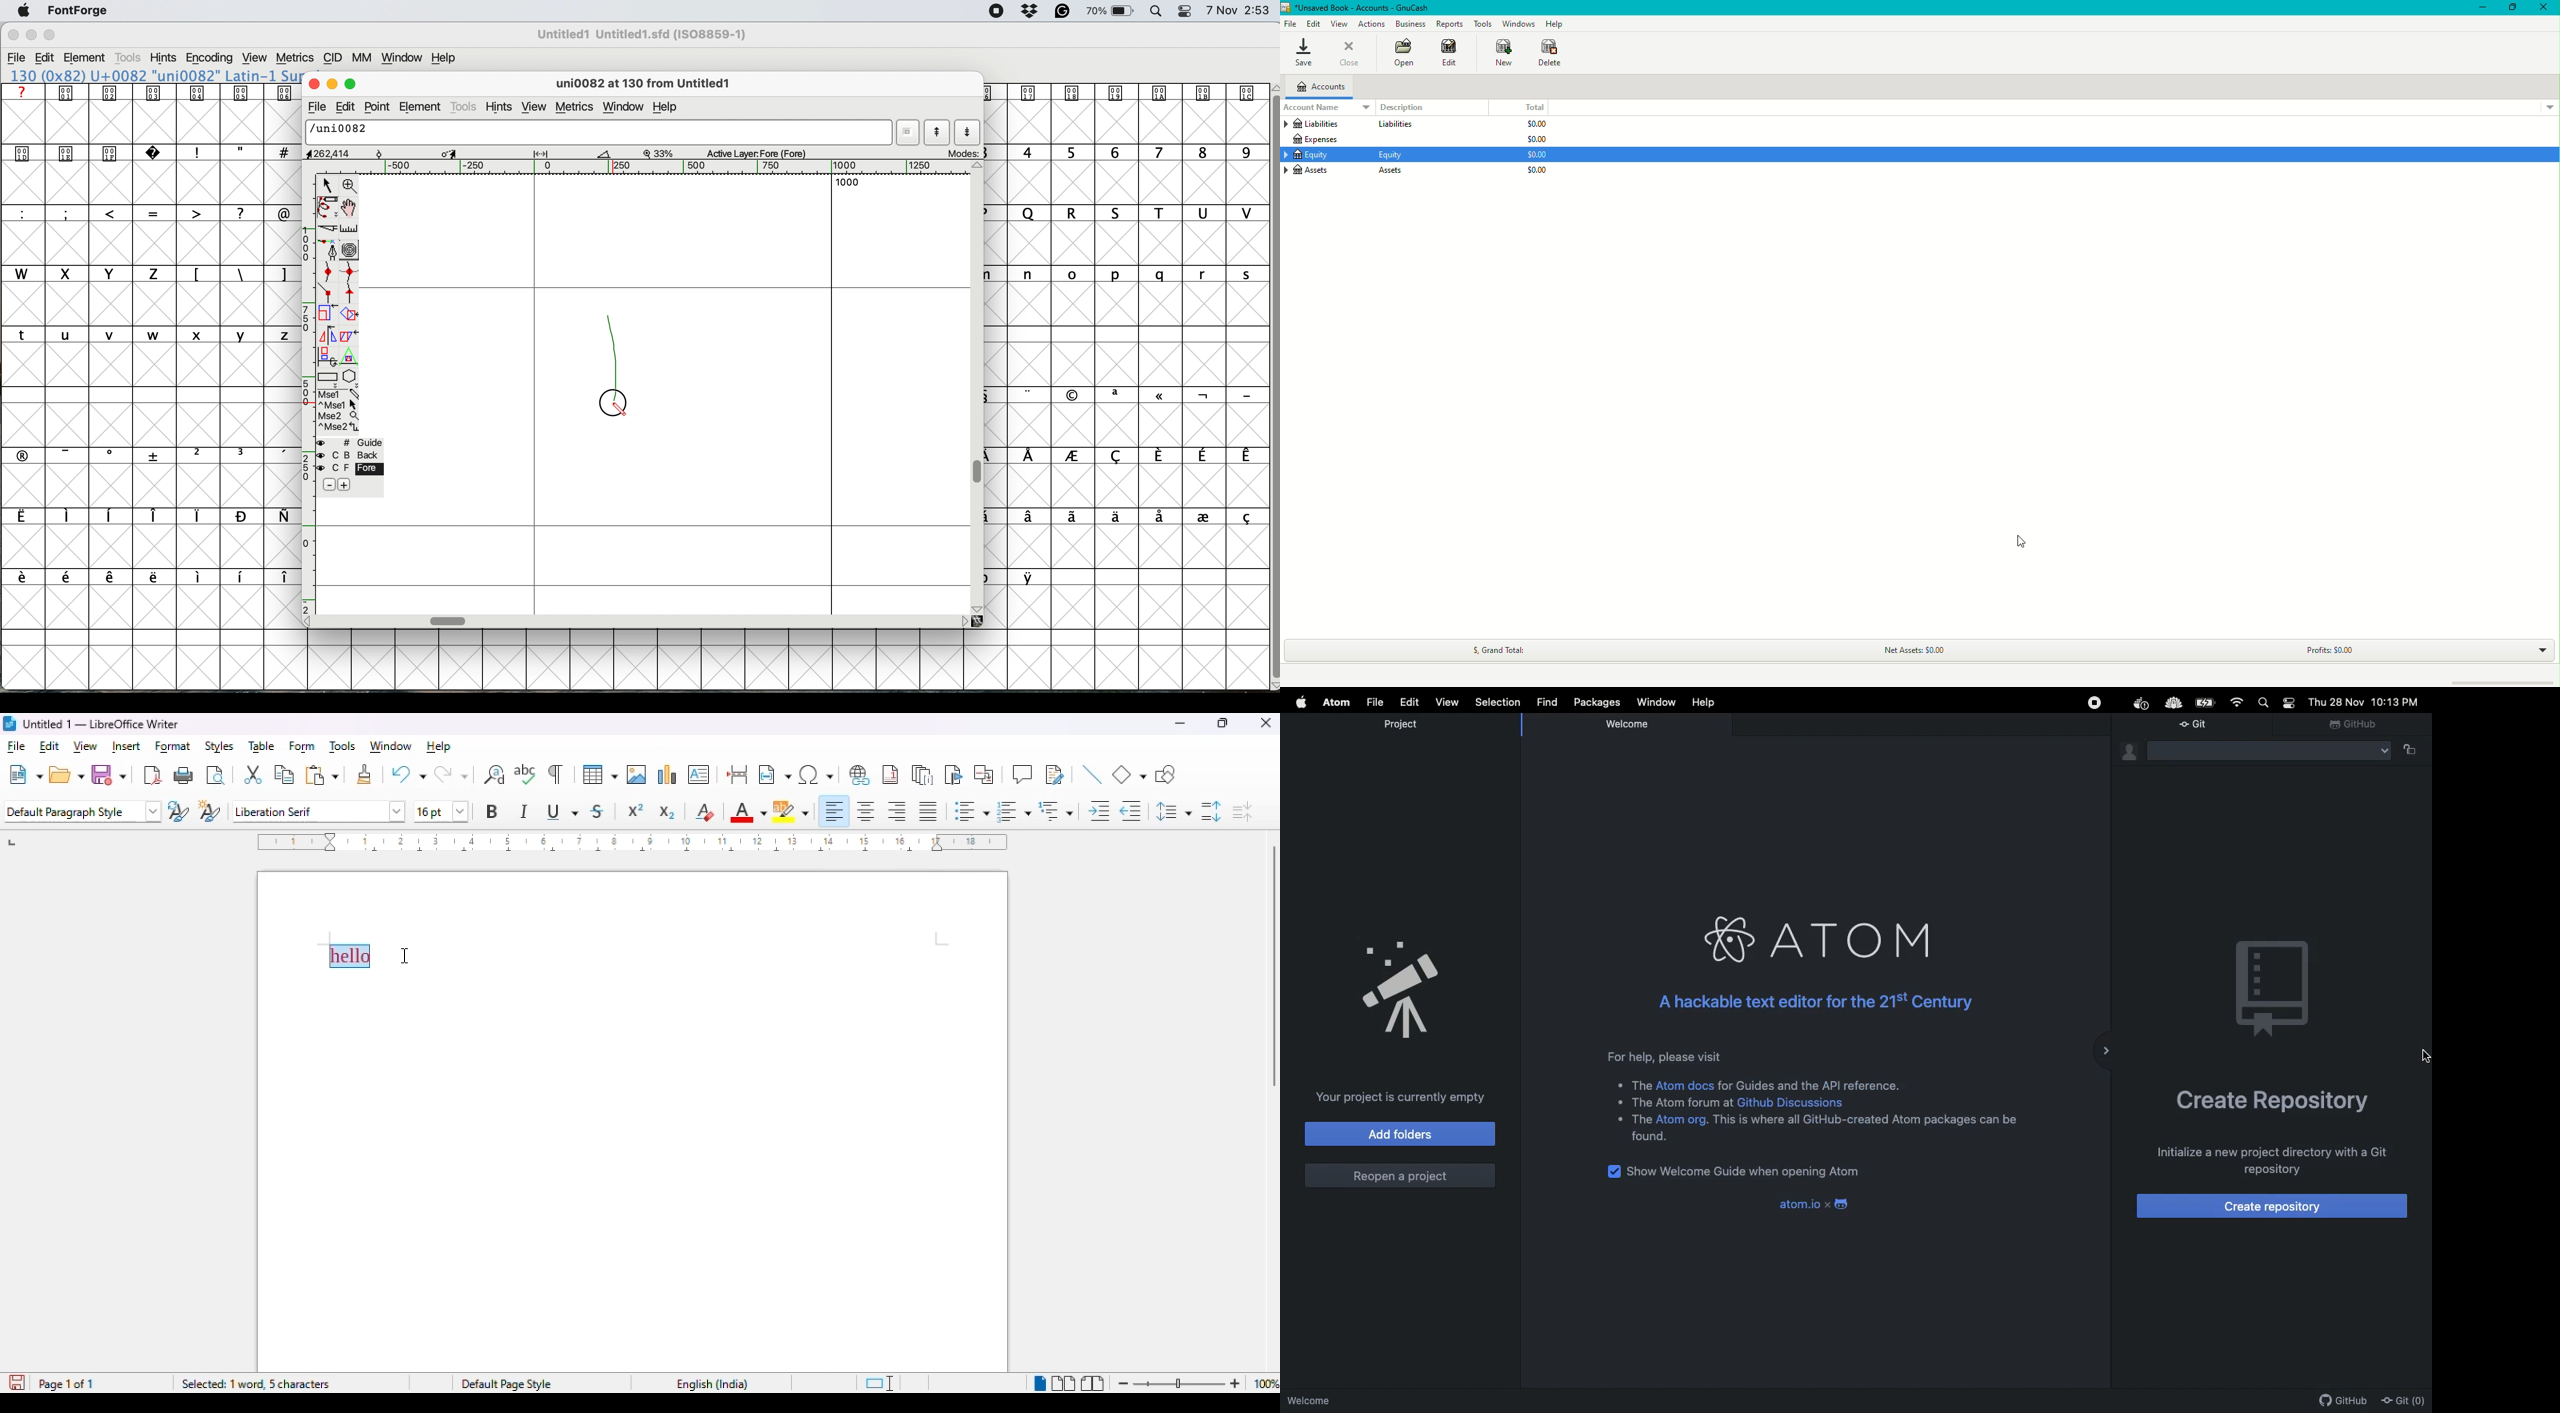  I want to click on insert comment, so click(1022, 774).